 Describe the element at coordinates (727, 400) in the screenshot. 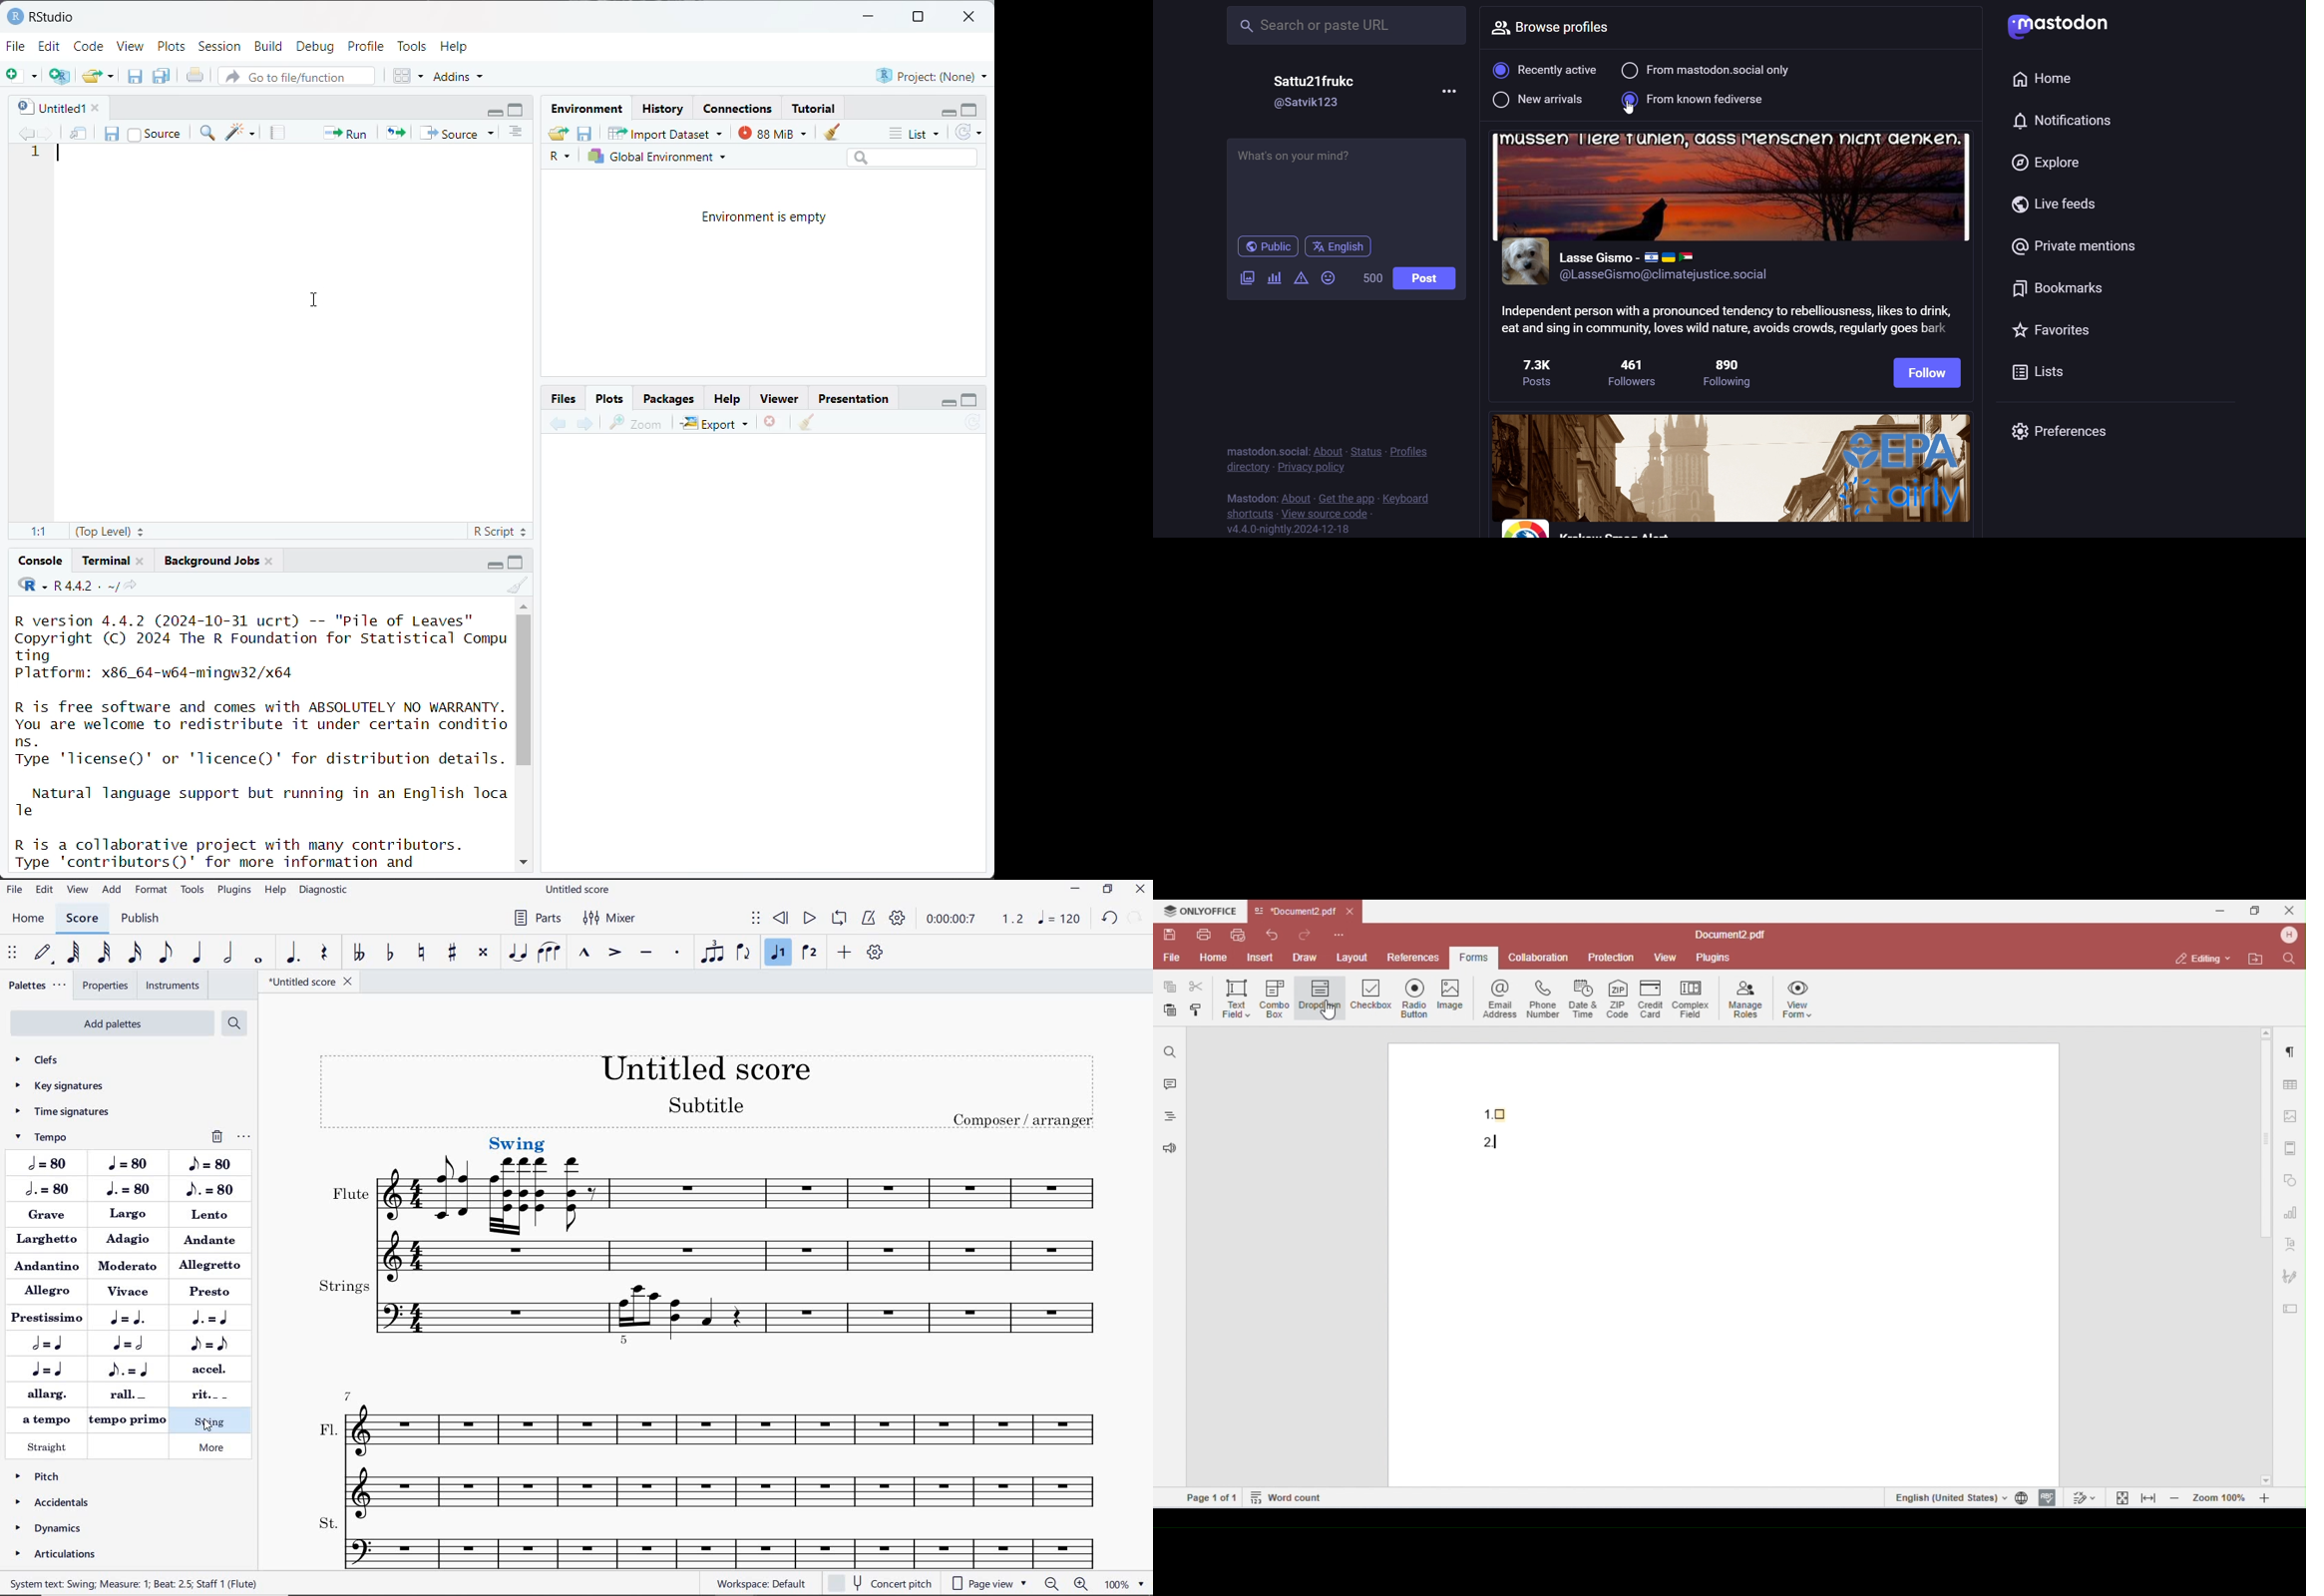

I see `Help` at that location.